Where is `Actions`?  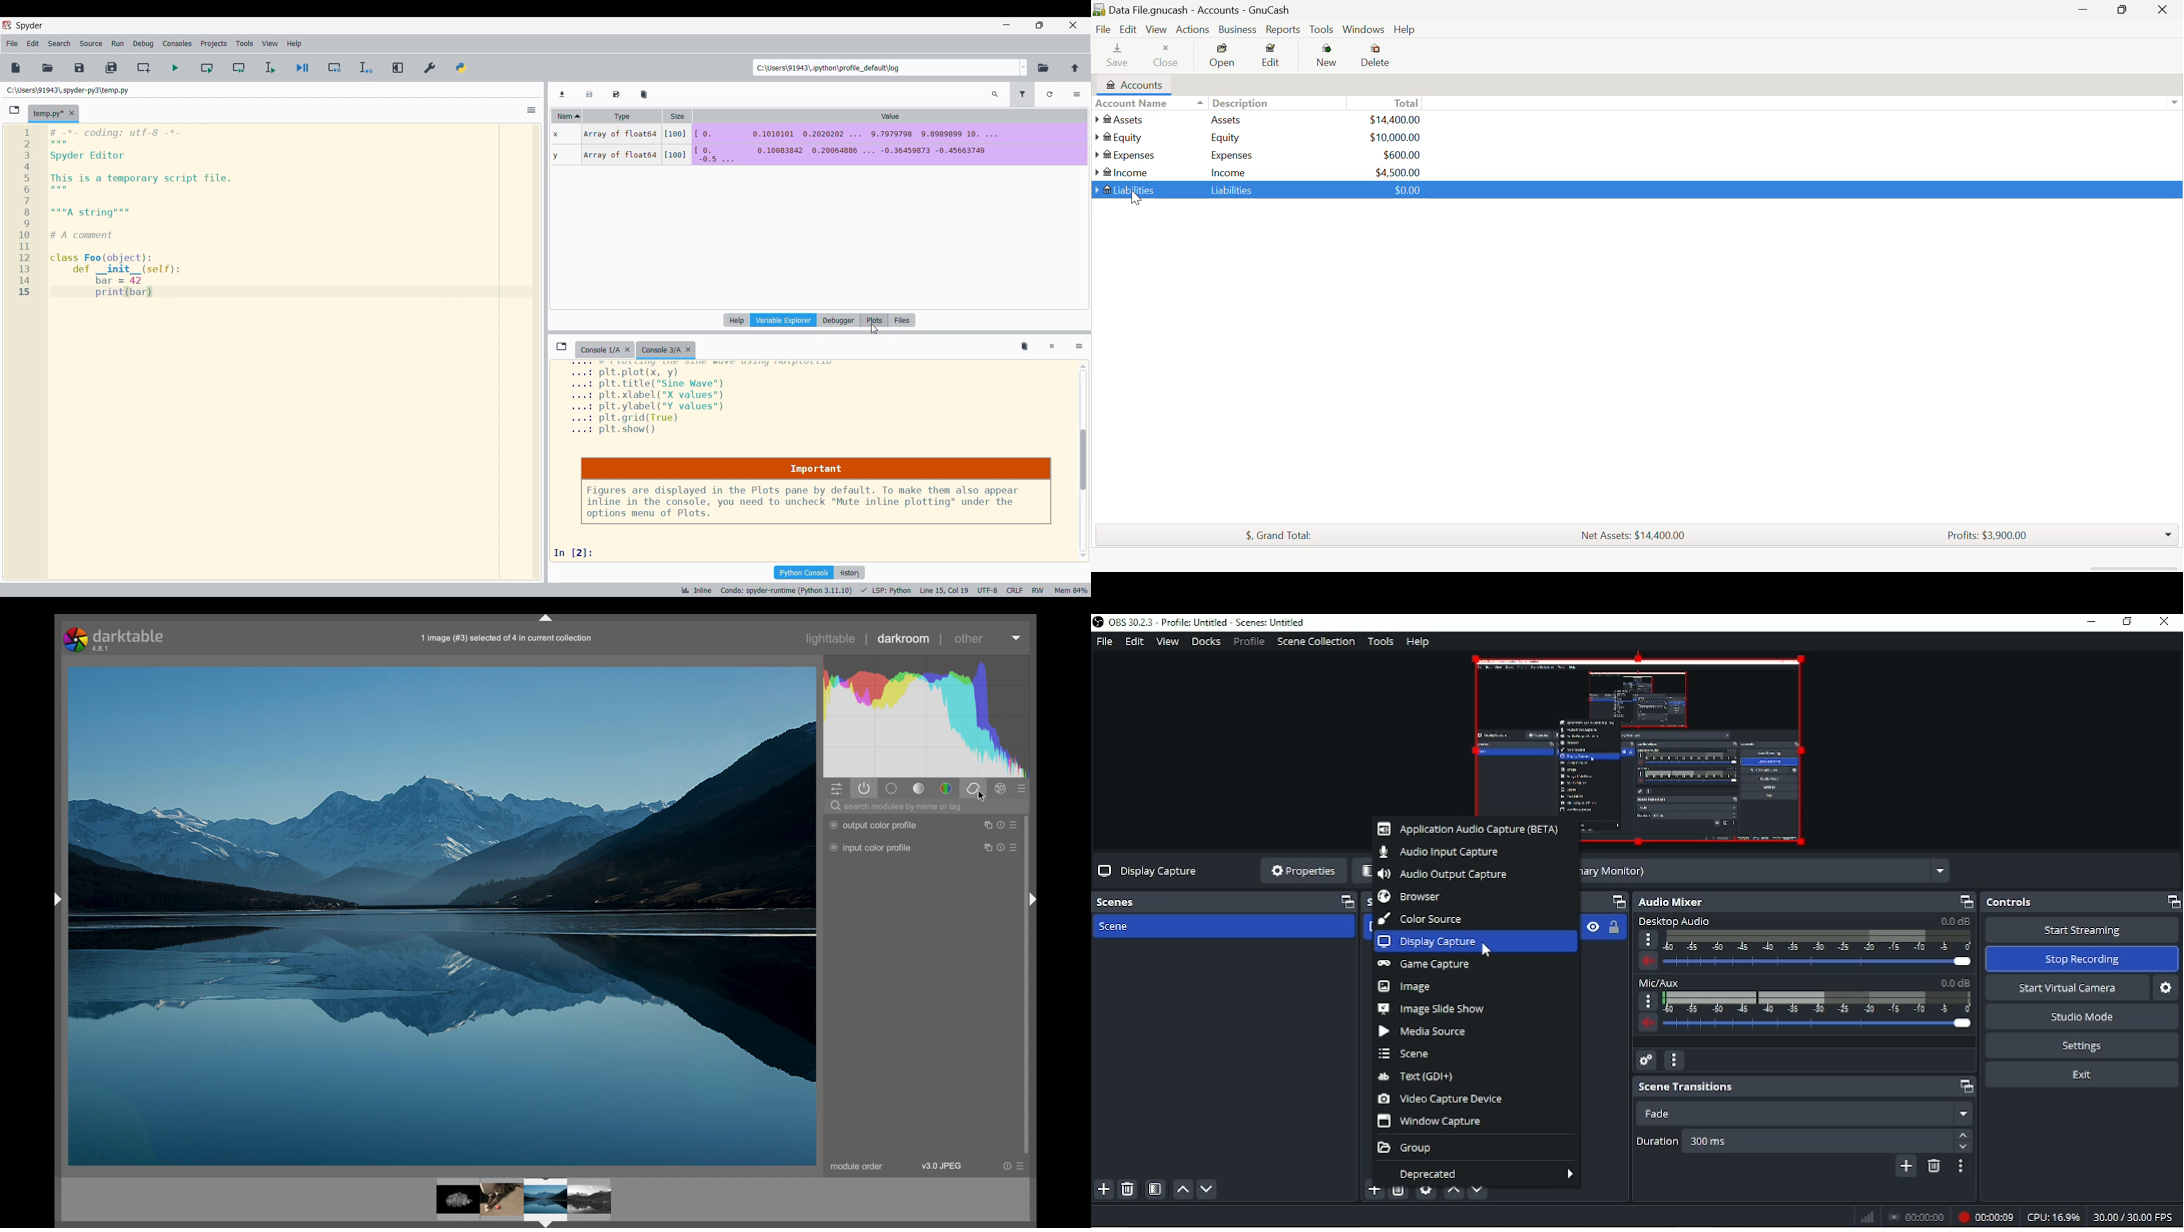 Actions is located at coordinates (1191, 30).